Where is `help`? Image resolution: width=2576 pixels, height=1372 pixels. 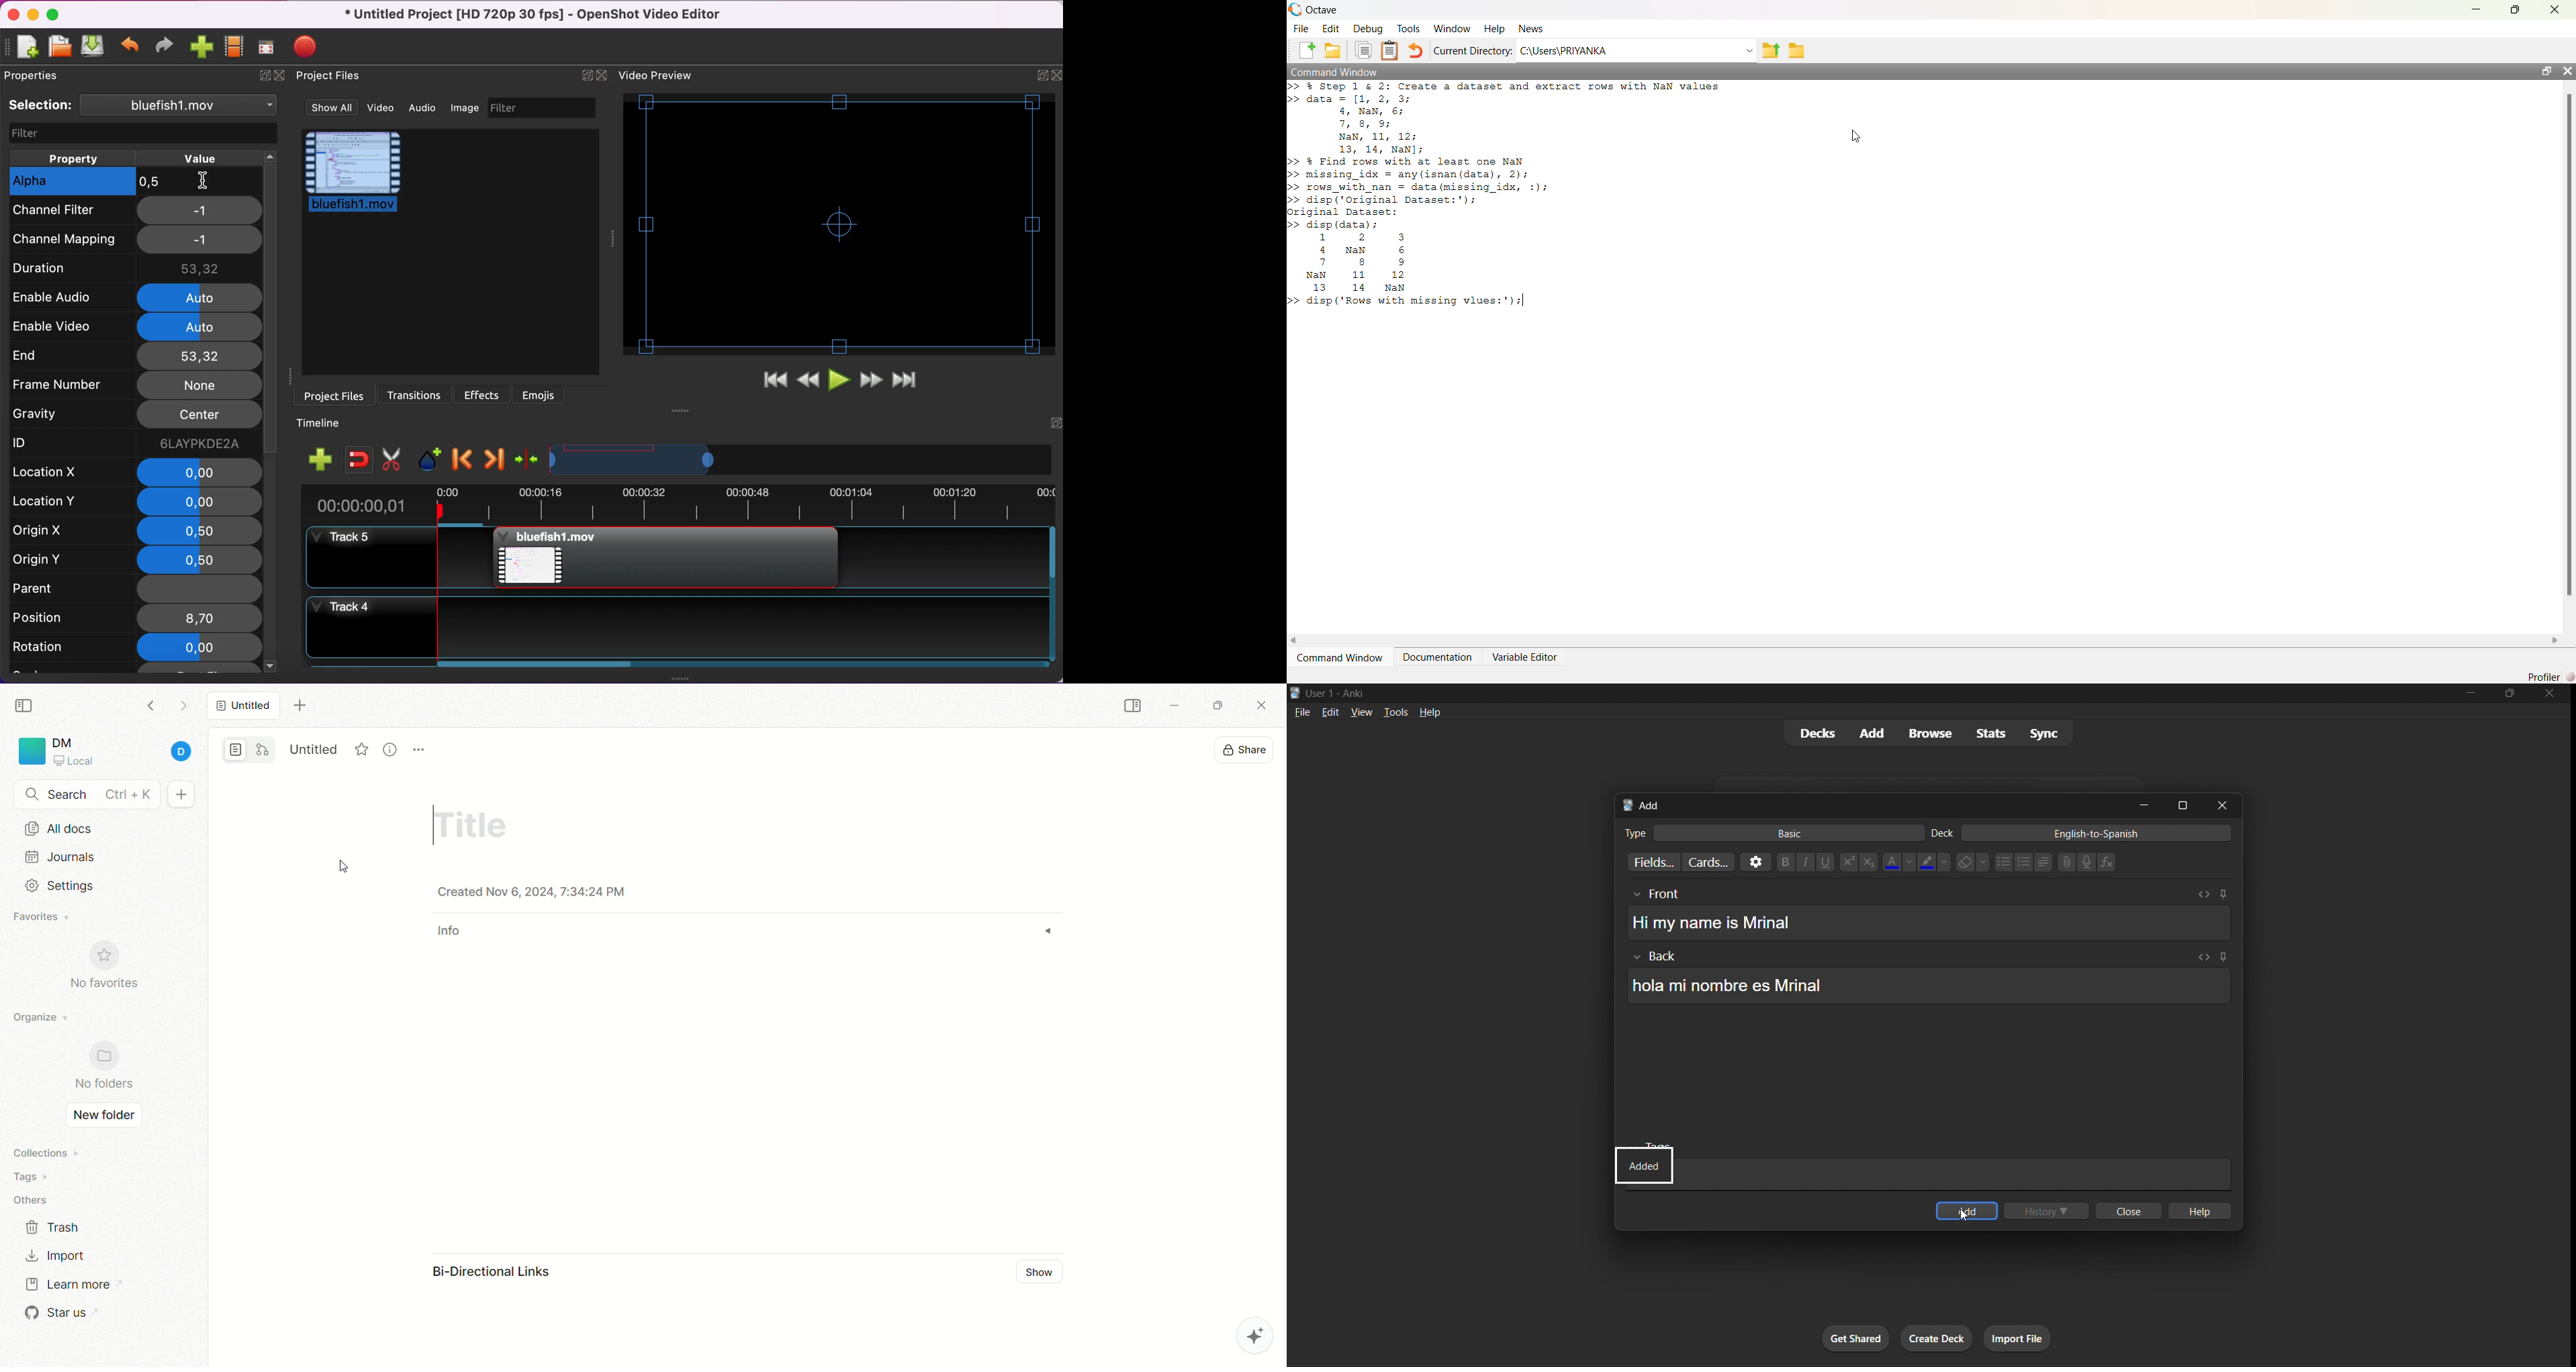
help is located at coordinates (1426, 710).